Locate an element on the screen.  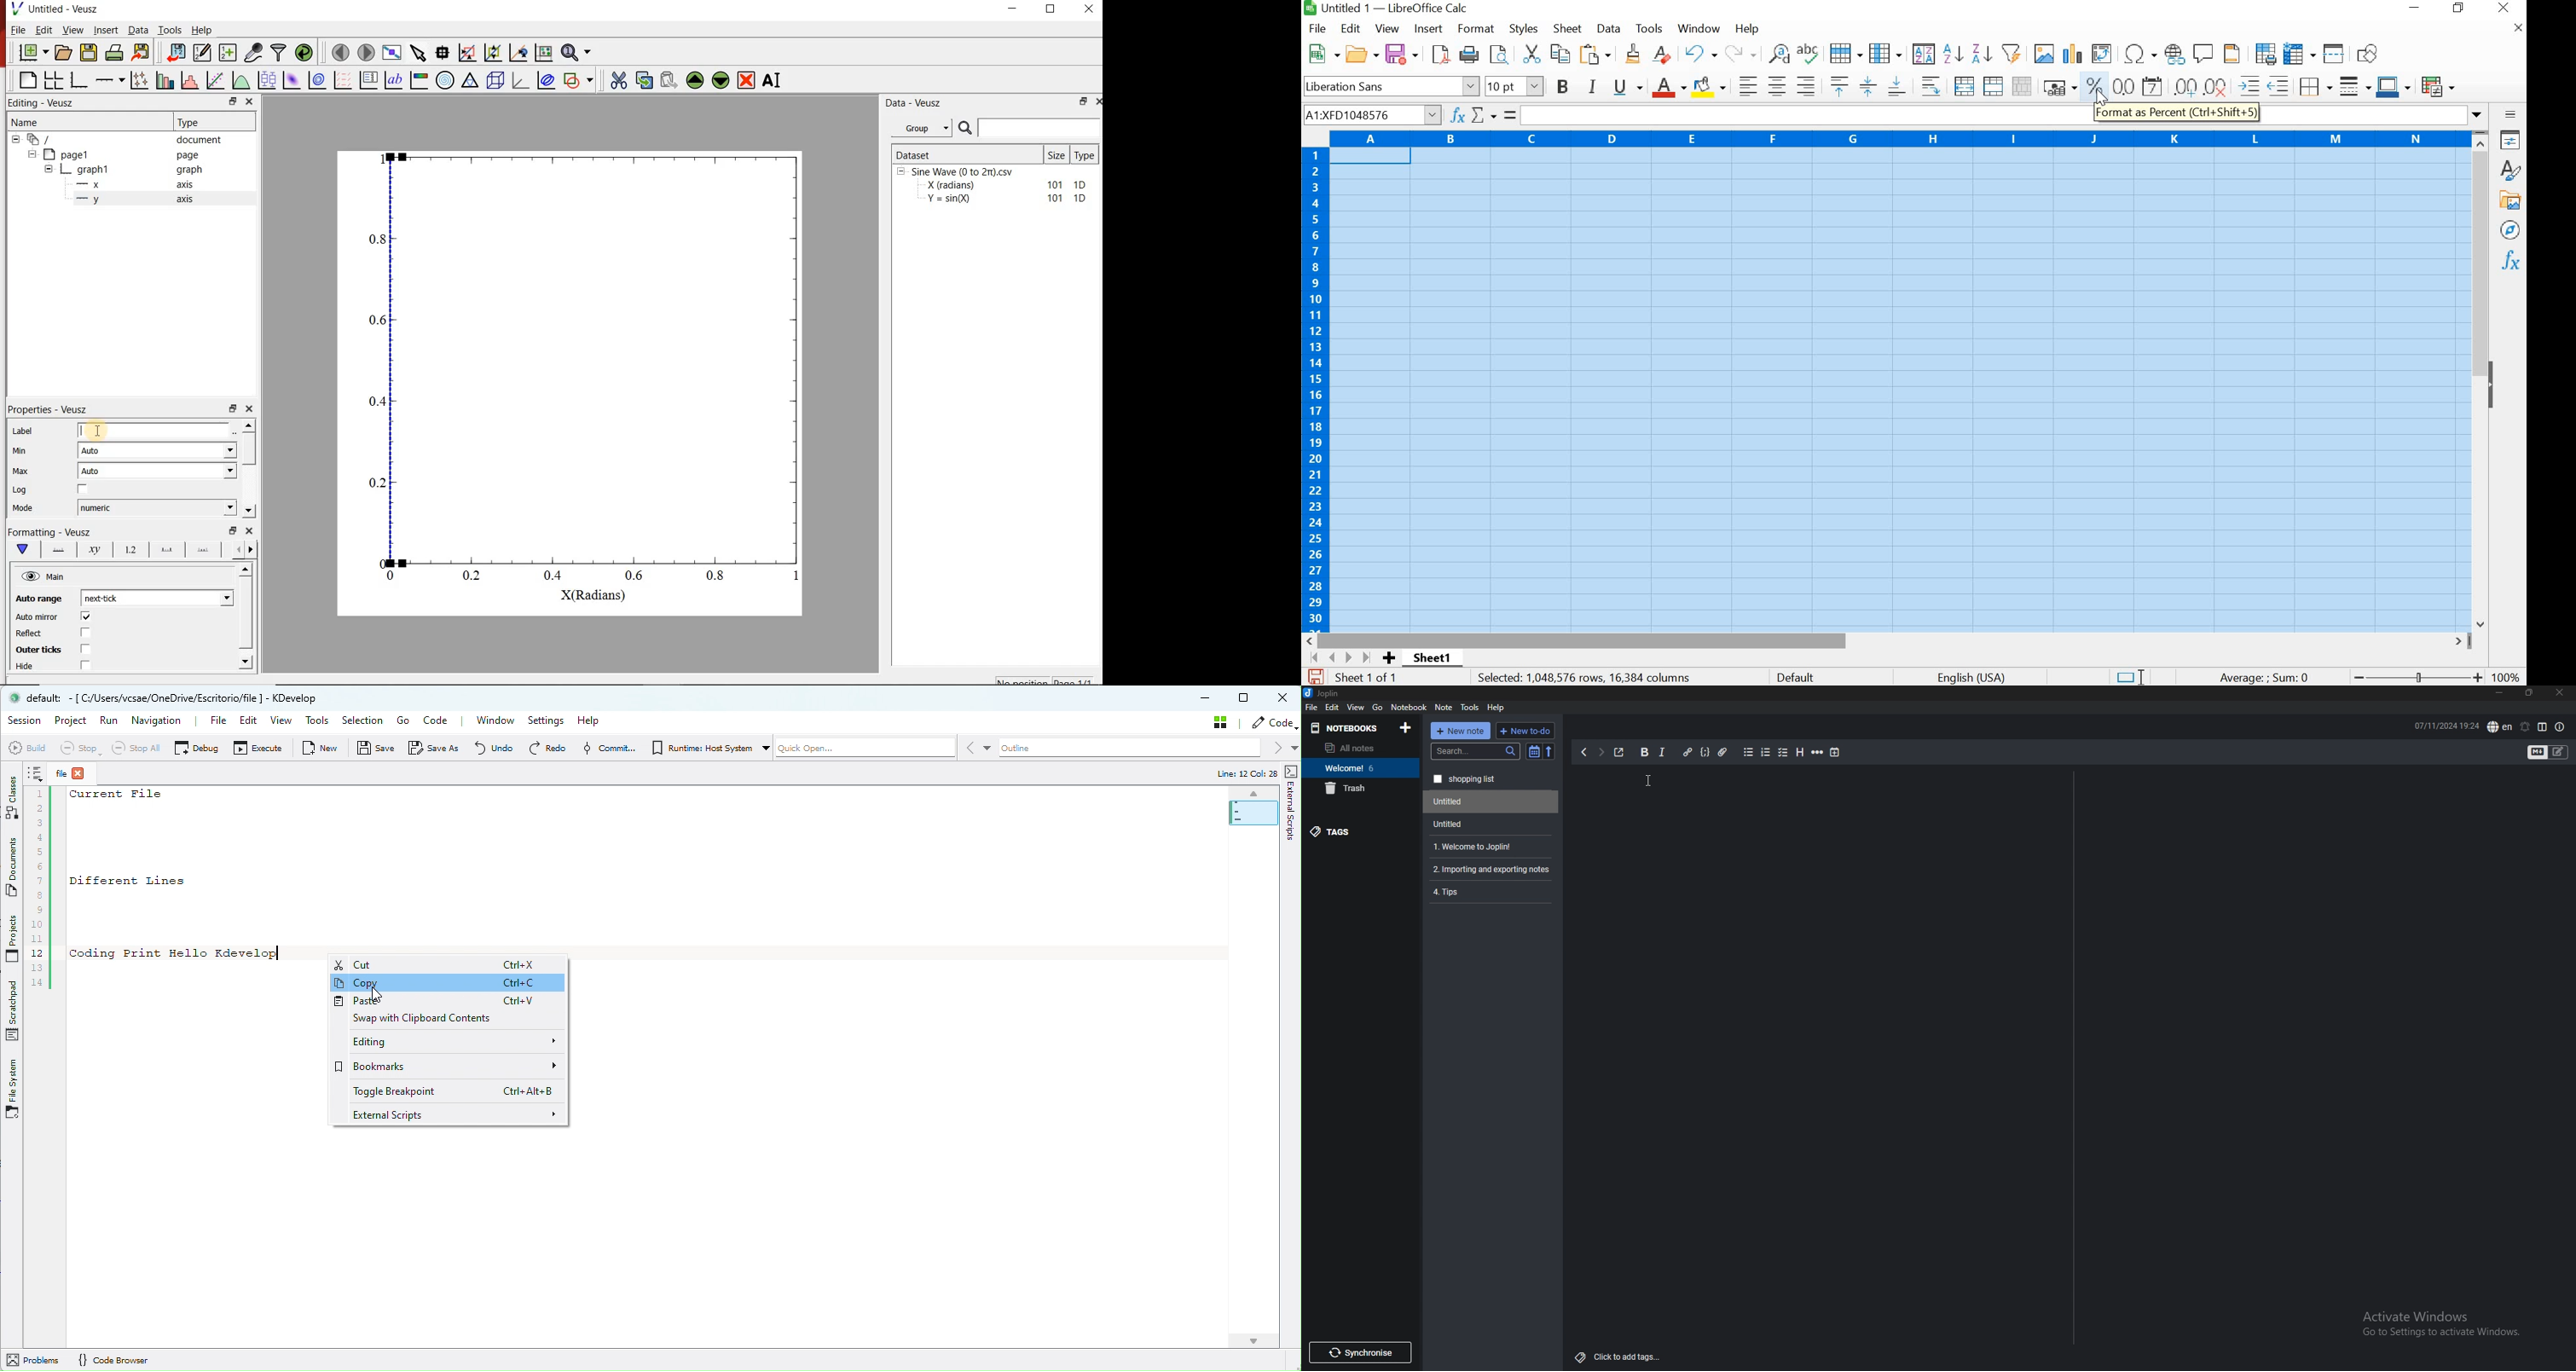
UNDERLINE is located at coordinates (1627, 87).